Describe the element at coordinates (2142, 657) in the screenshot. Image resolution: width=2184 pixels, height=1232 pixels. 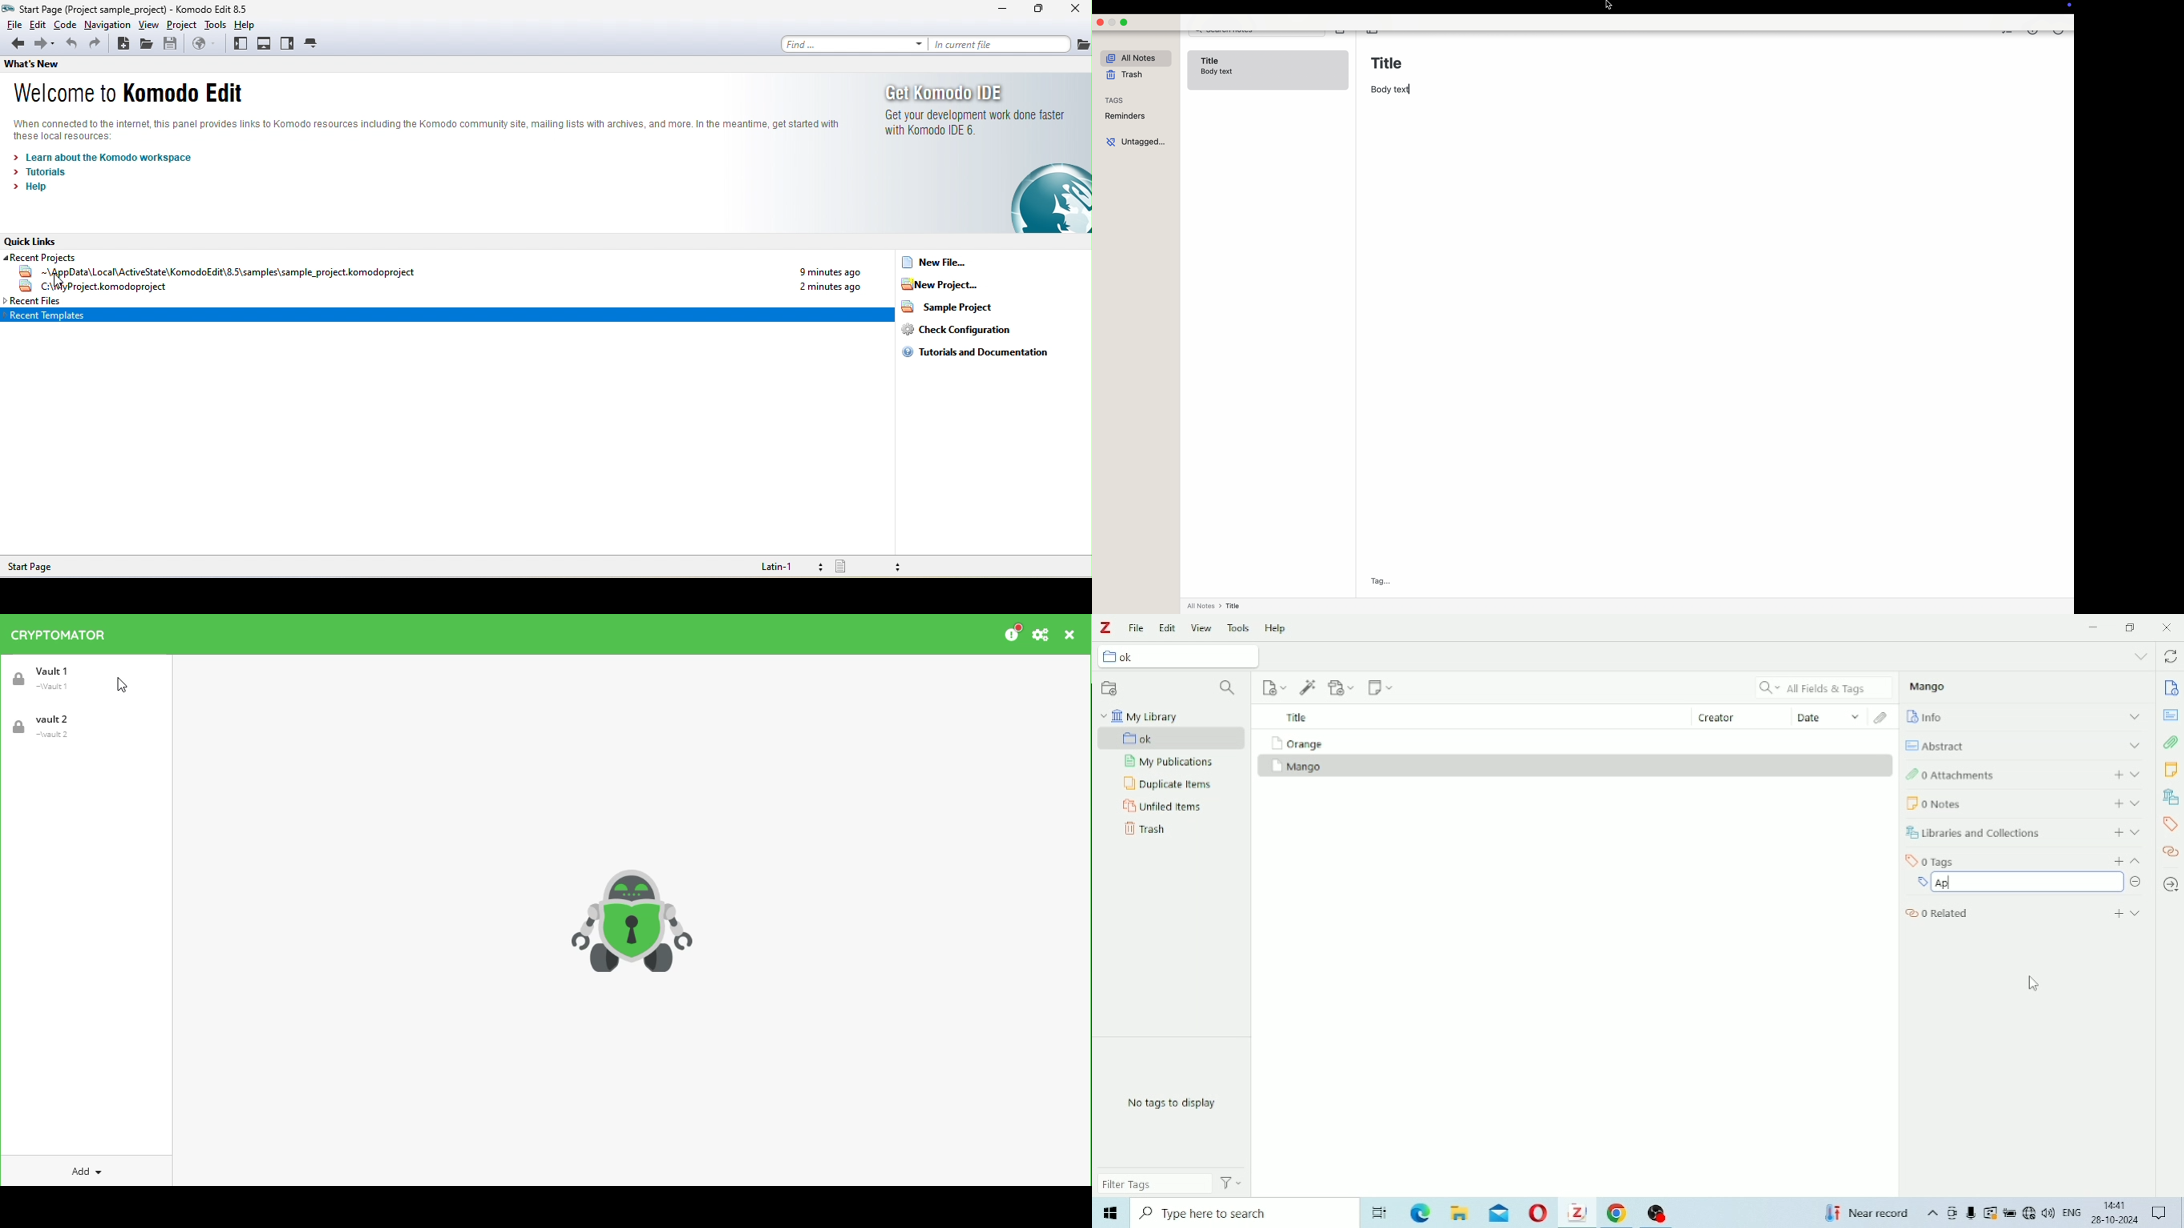
I see `List all tabs` at that location.